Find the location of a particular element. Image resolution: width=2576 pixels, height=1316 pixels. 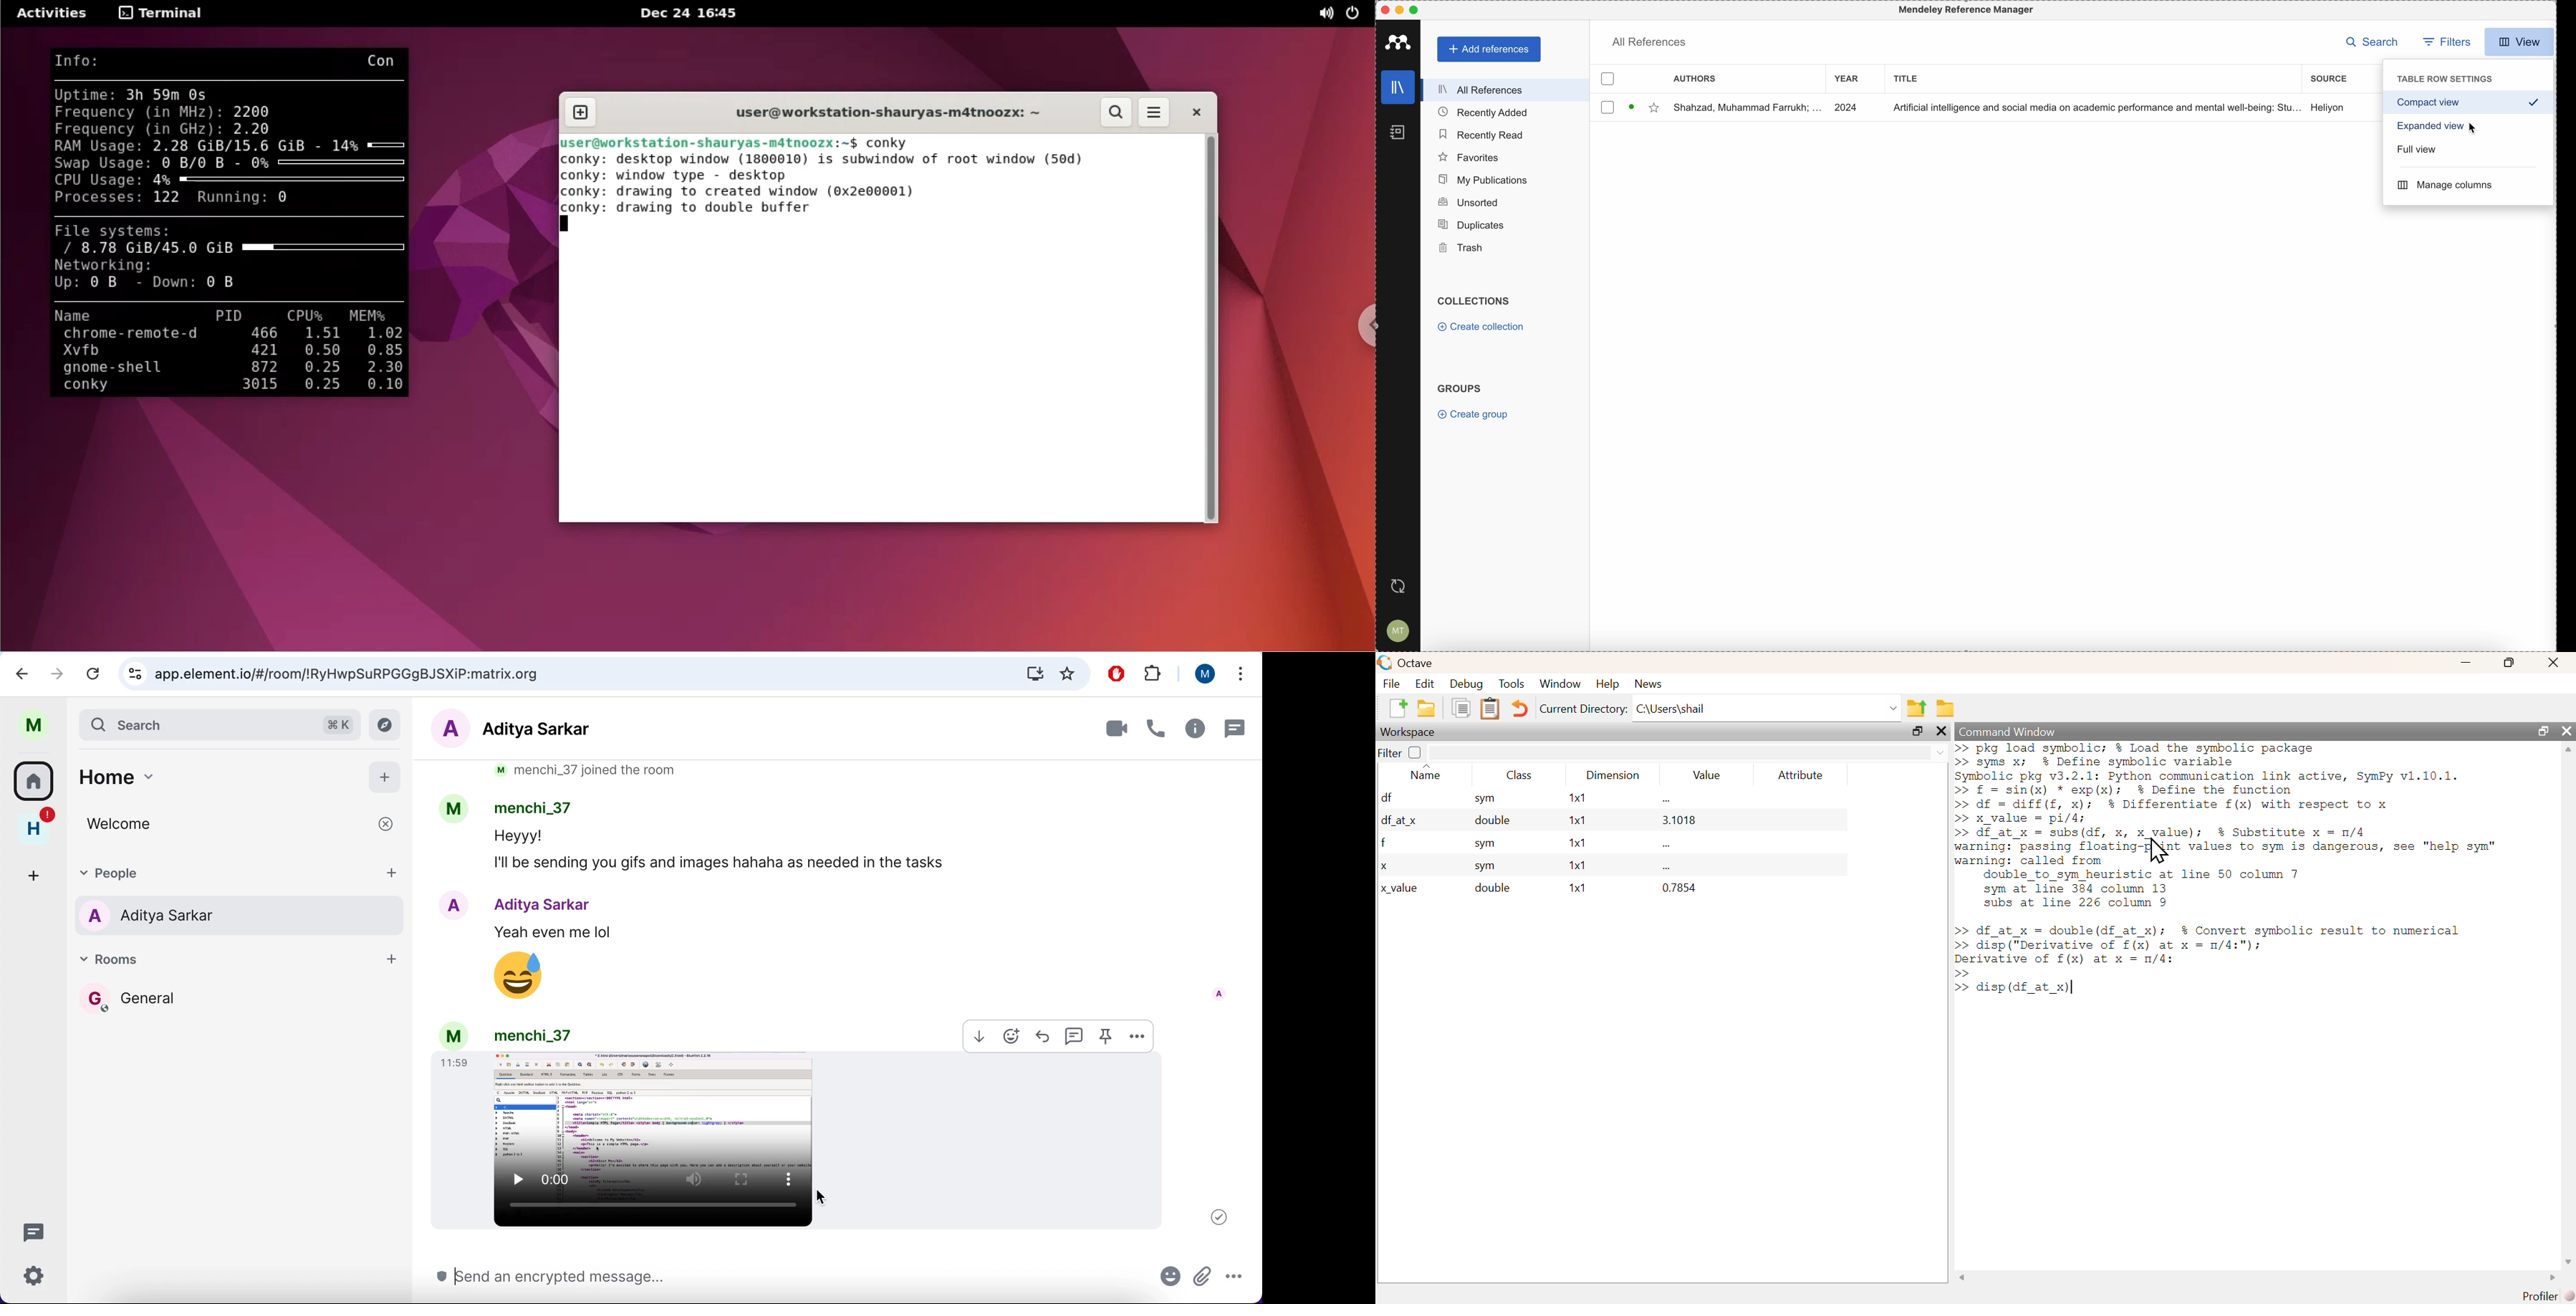

attach is located at coordinates (1202, 1279).